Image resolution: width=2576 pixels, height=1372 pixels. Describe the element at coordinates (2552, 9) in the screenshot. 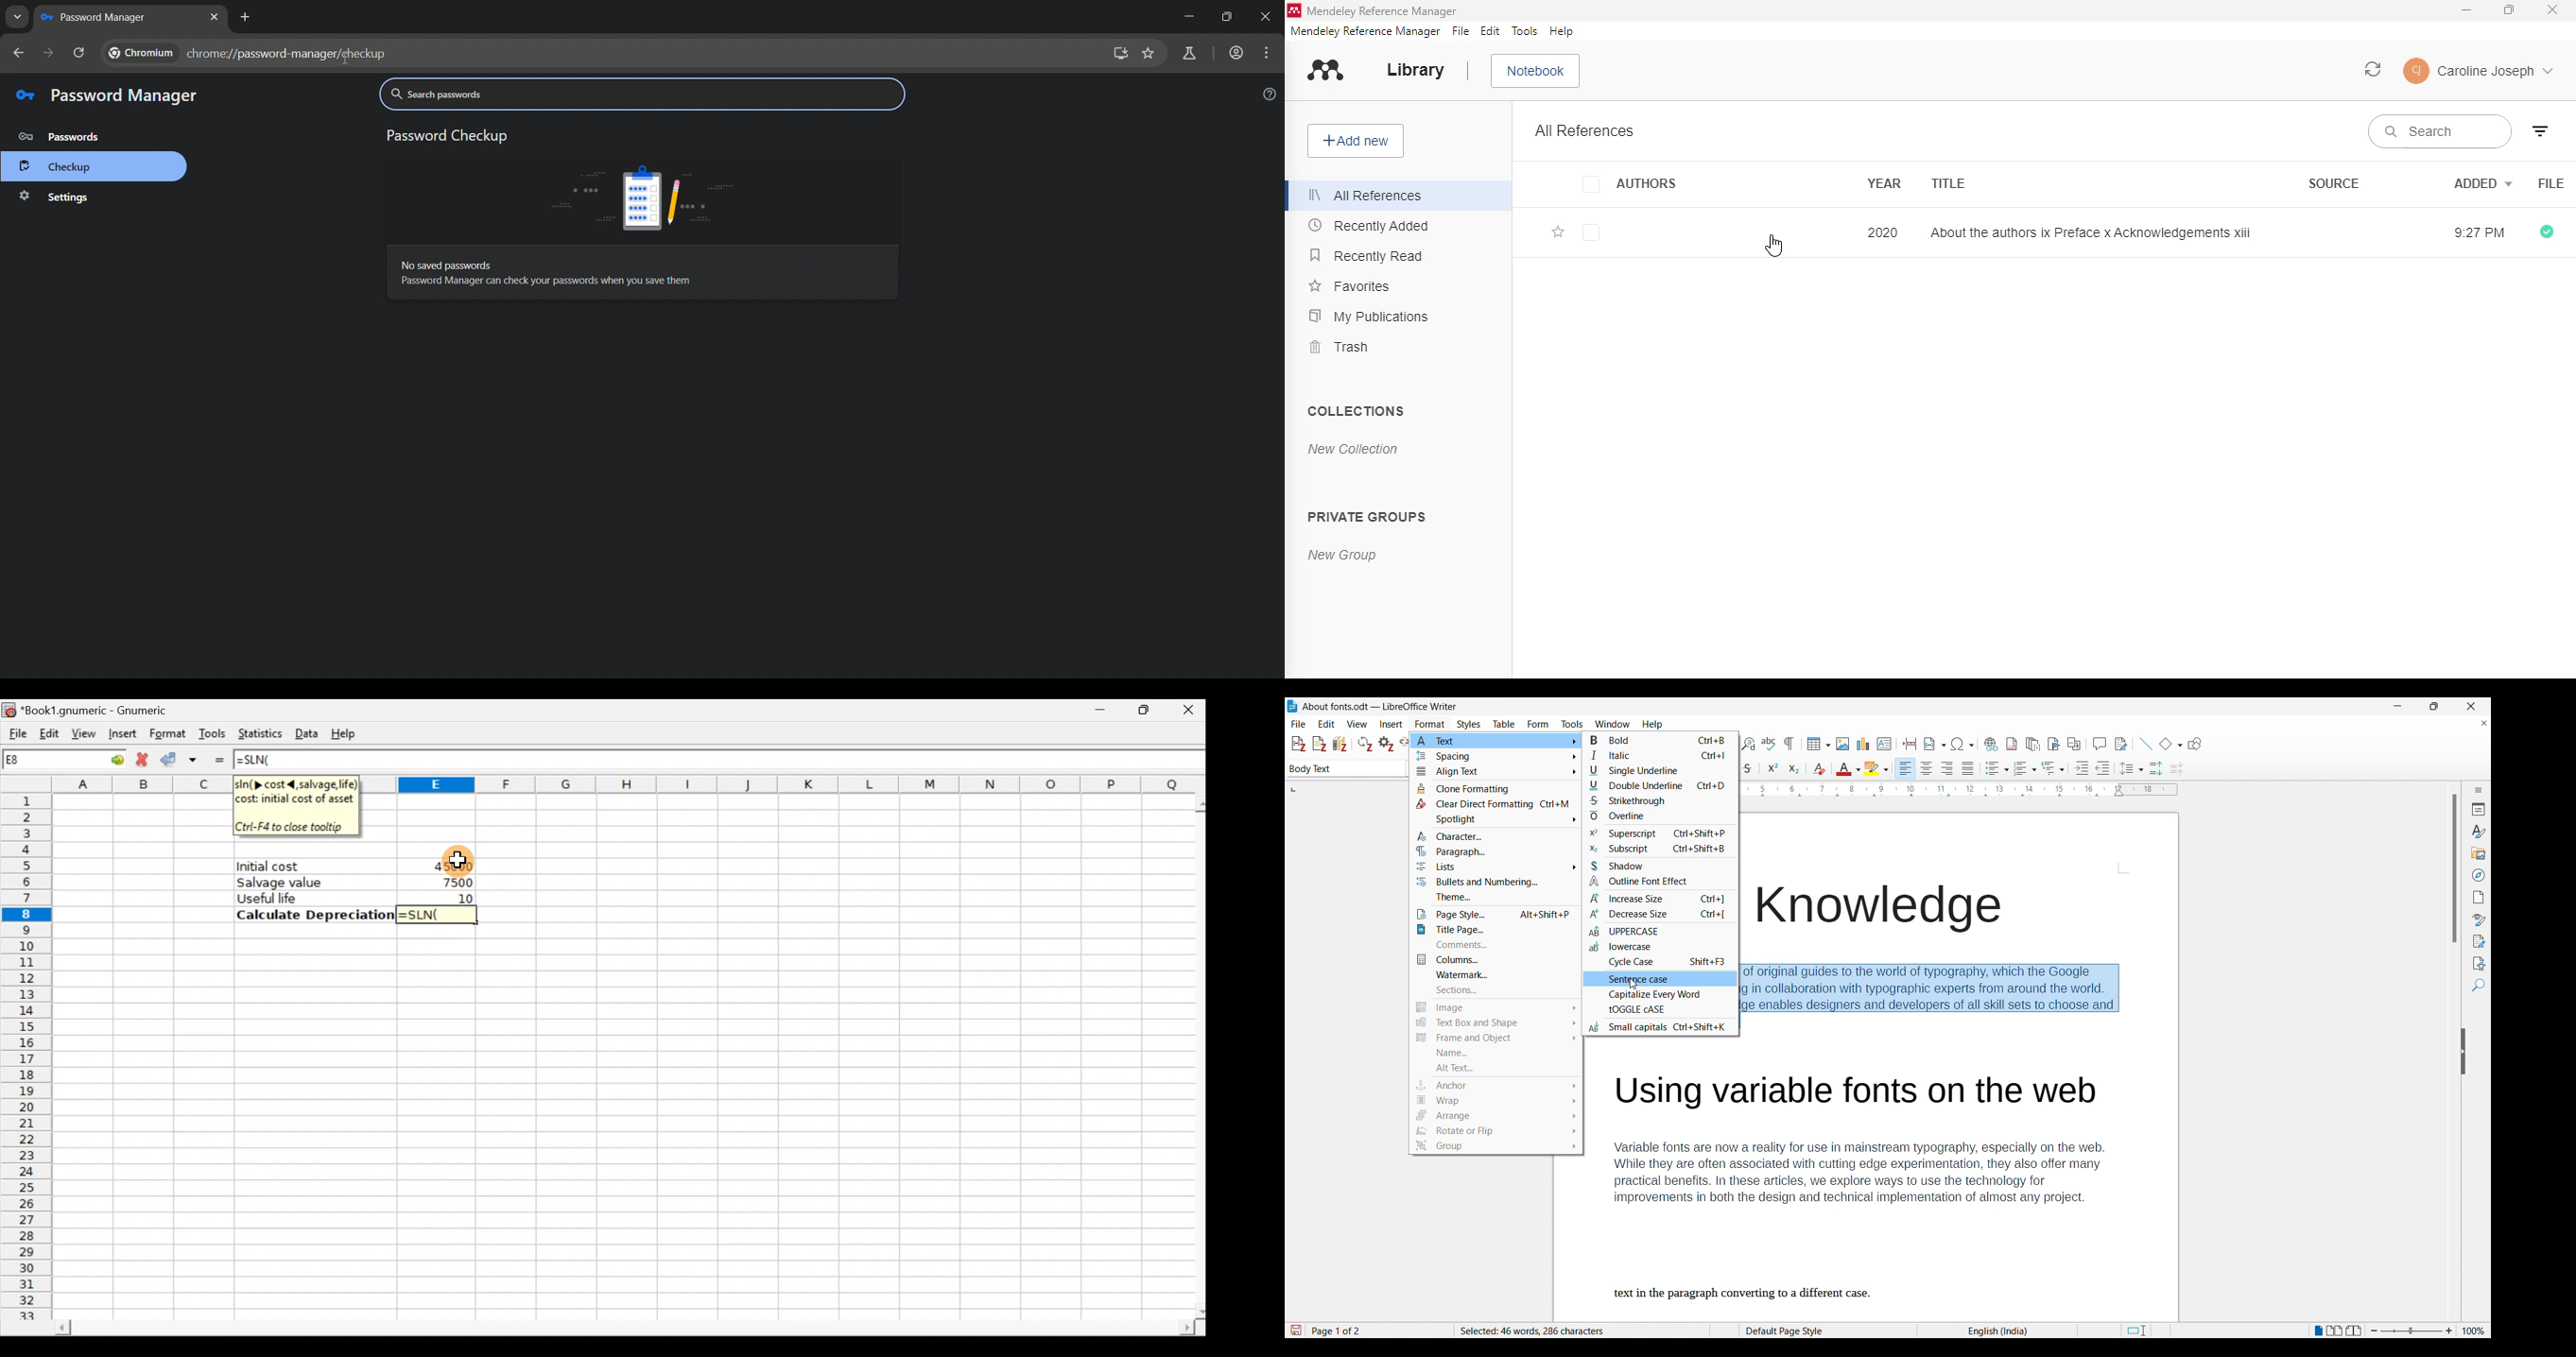

I see `close` at that location.